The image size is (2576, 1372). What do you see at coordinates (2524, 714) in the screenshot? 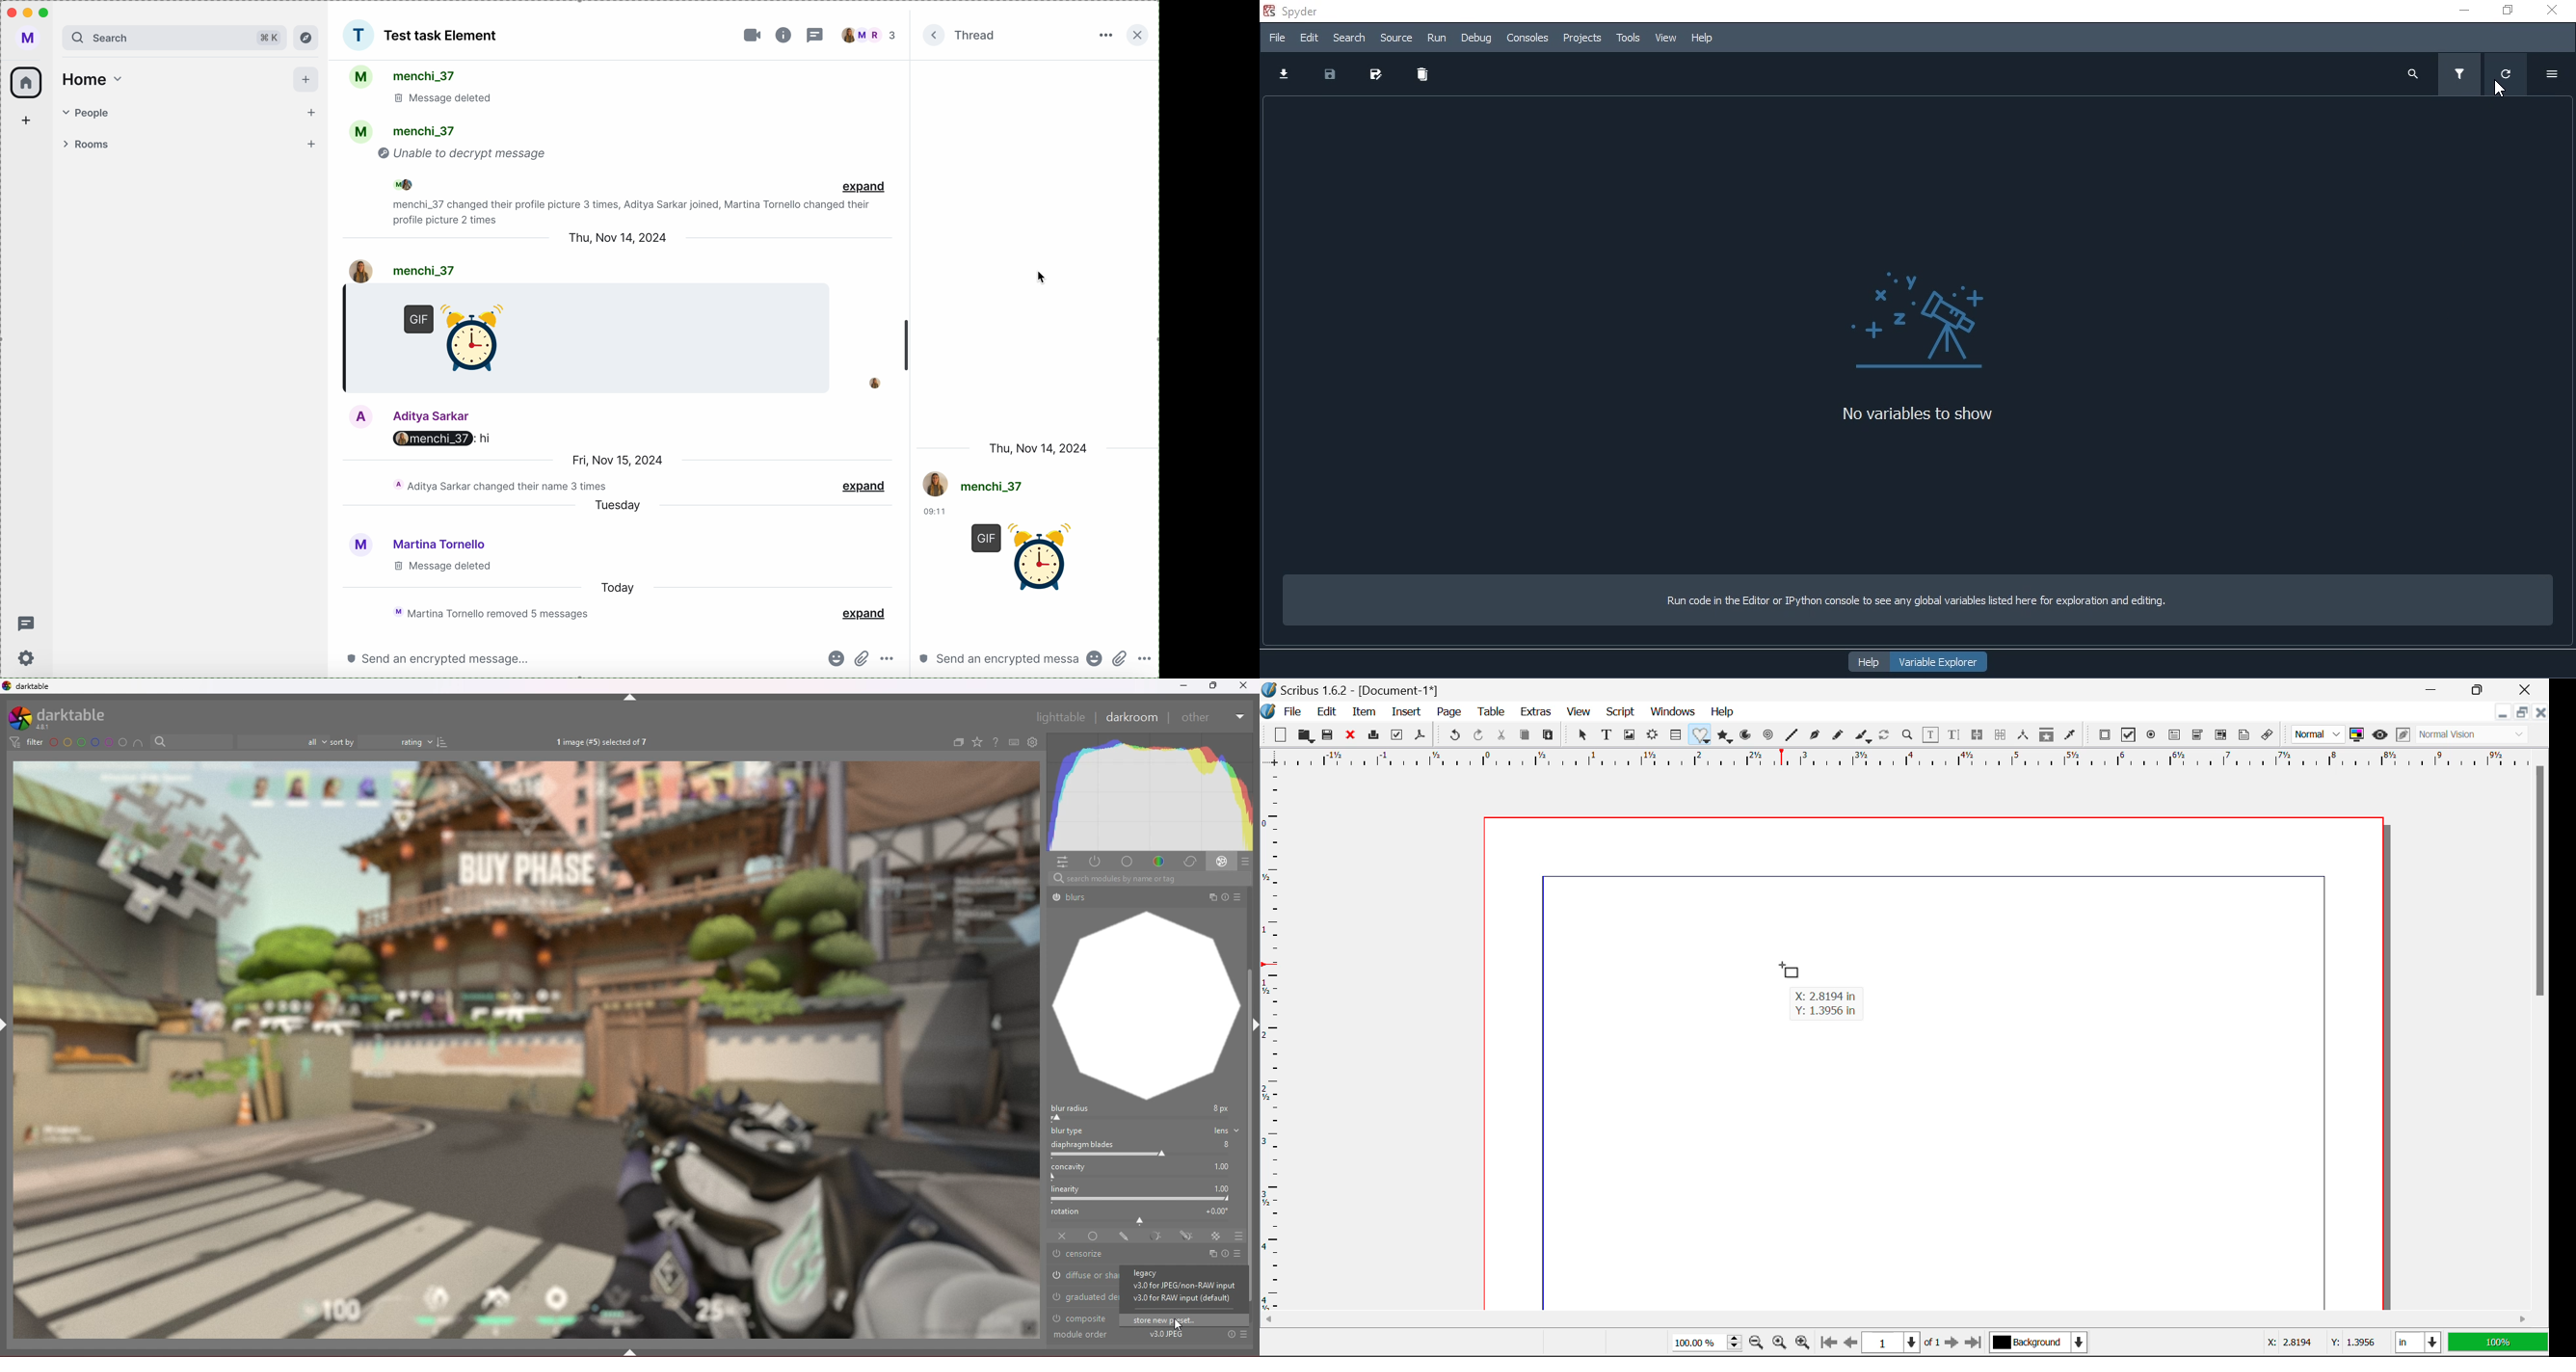
I see `Minimize` at bounding box center [2524, 714].